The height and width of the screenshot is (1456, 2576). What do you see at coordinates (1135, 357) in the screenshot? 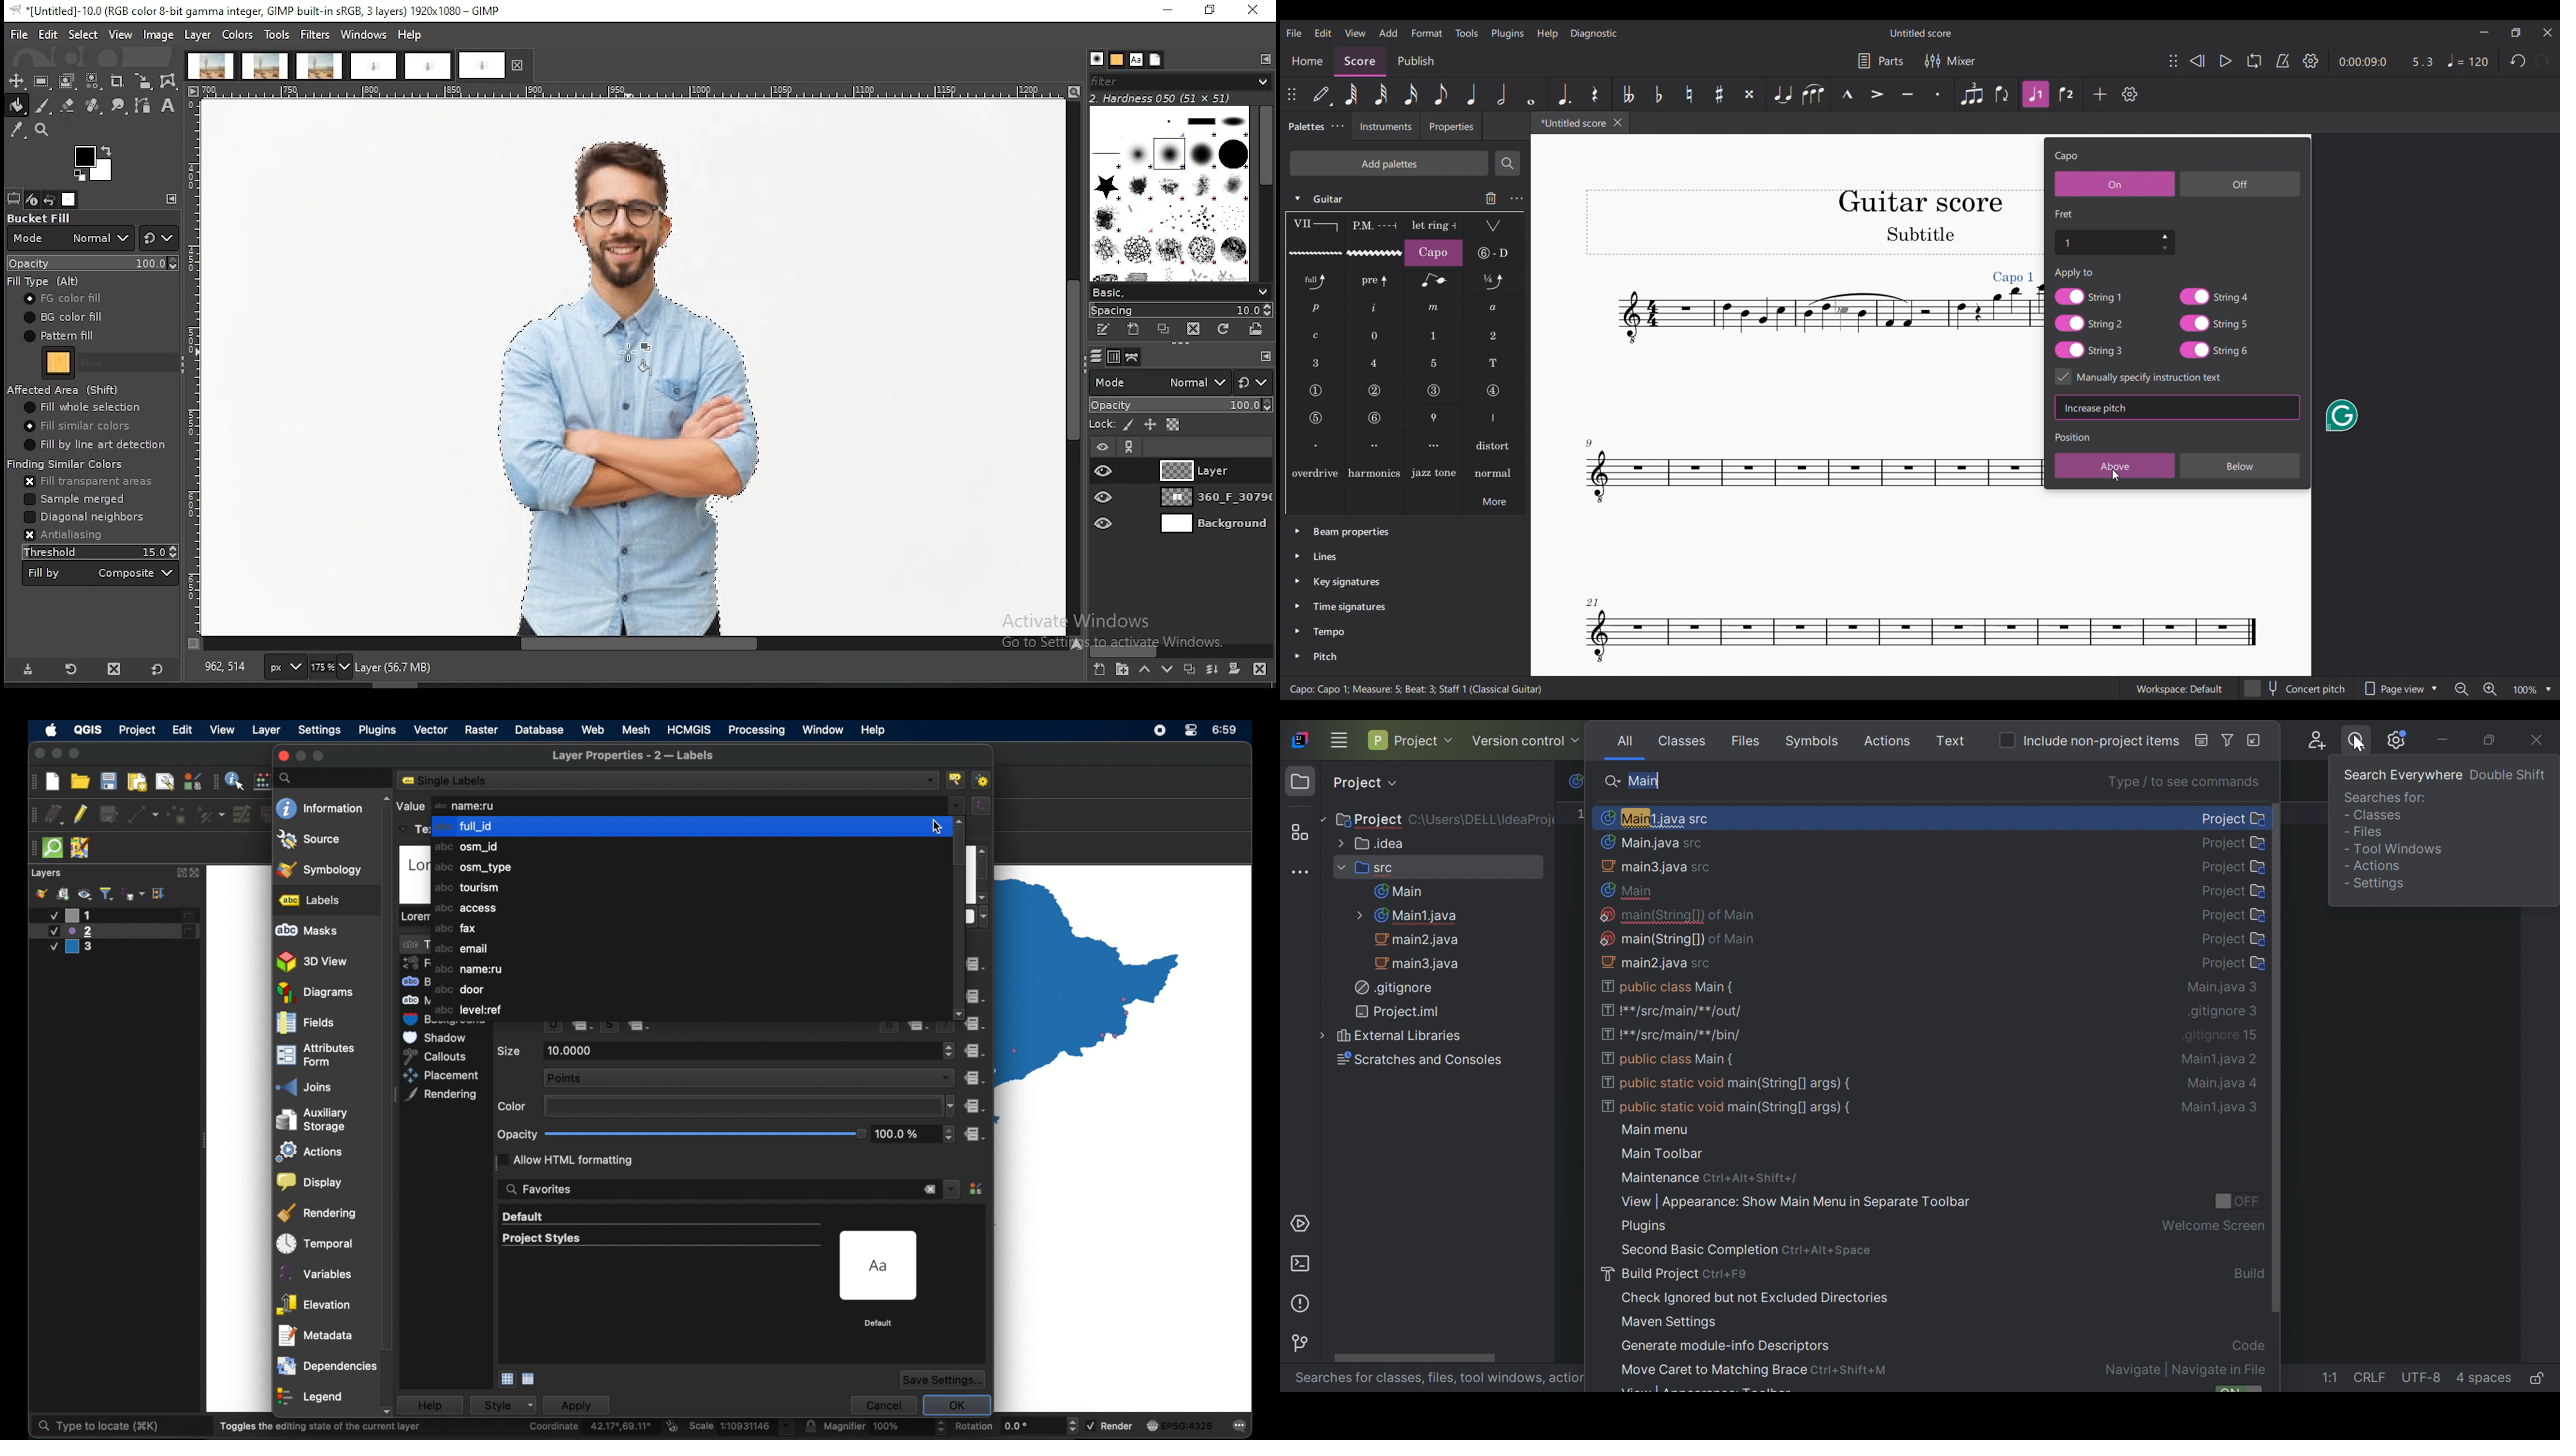
I see `paths` at bounding box center [1135, 357].